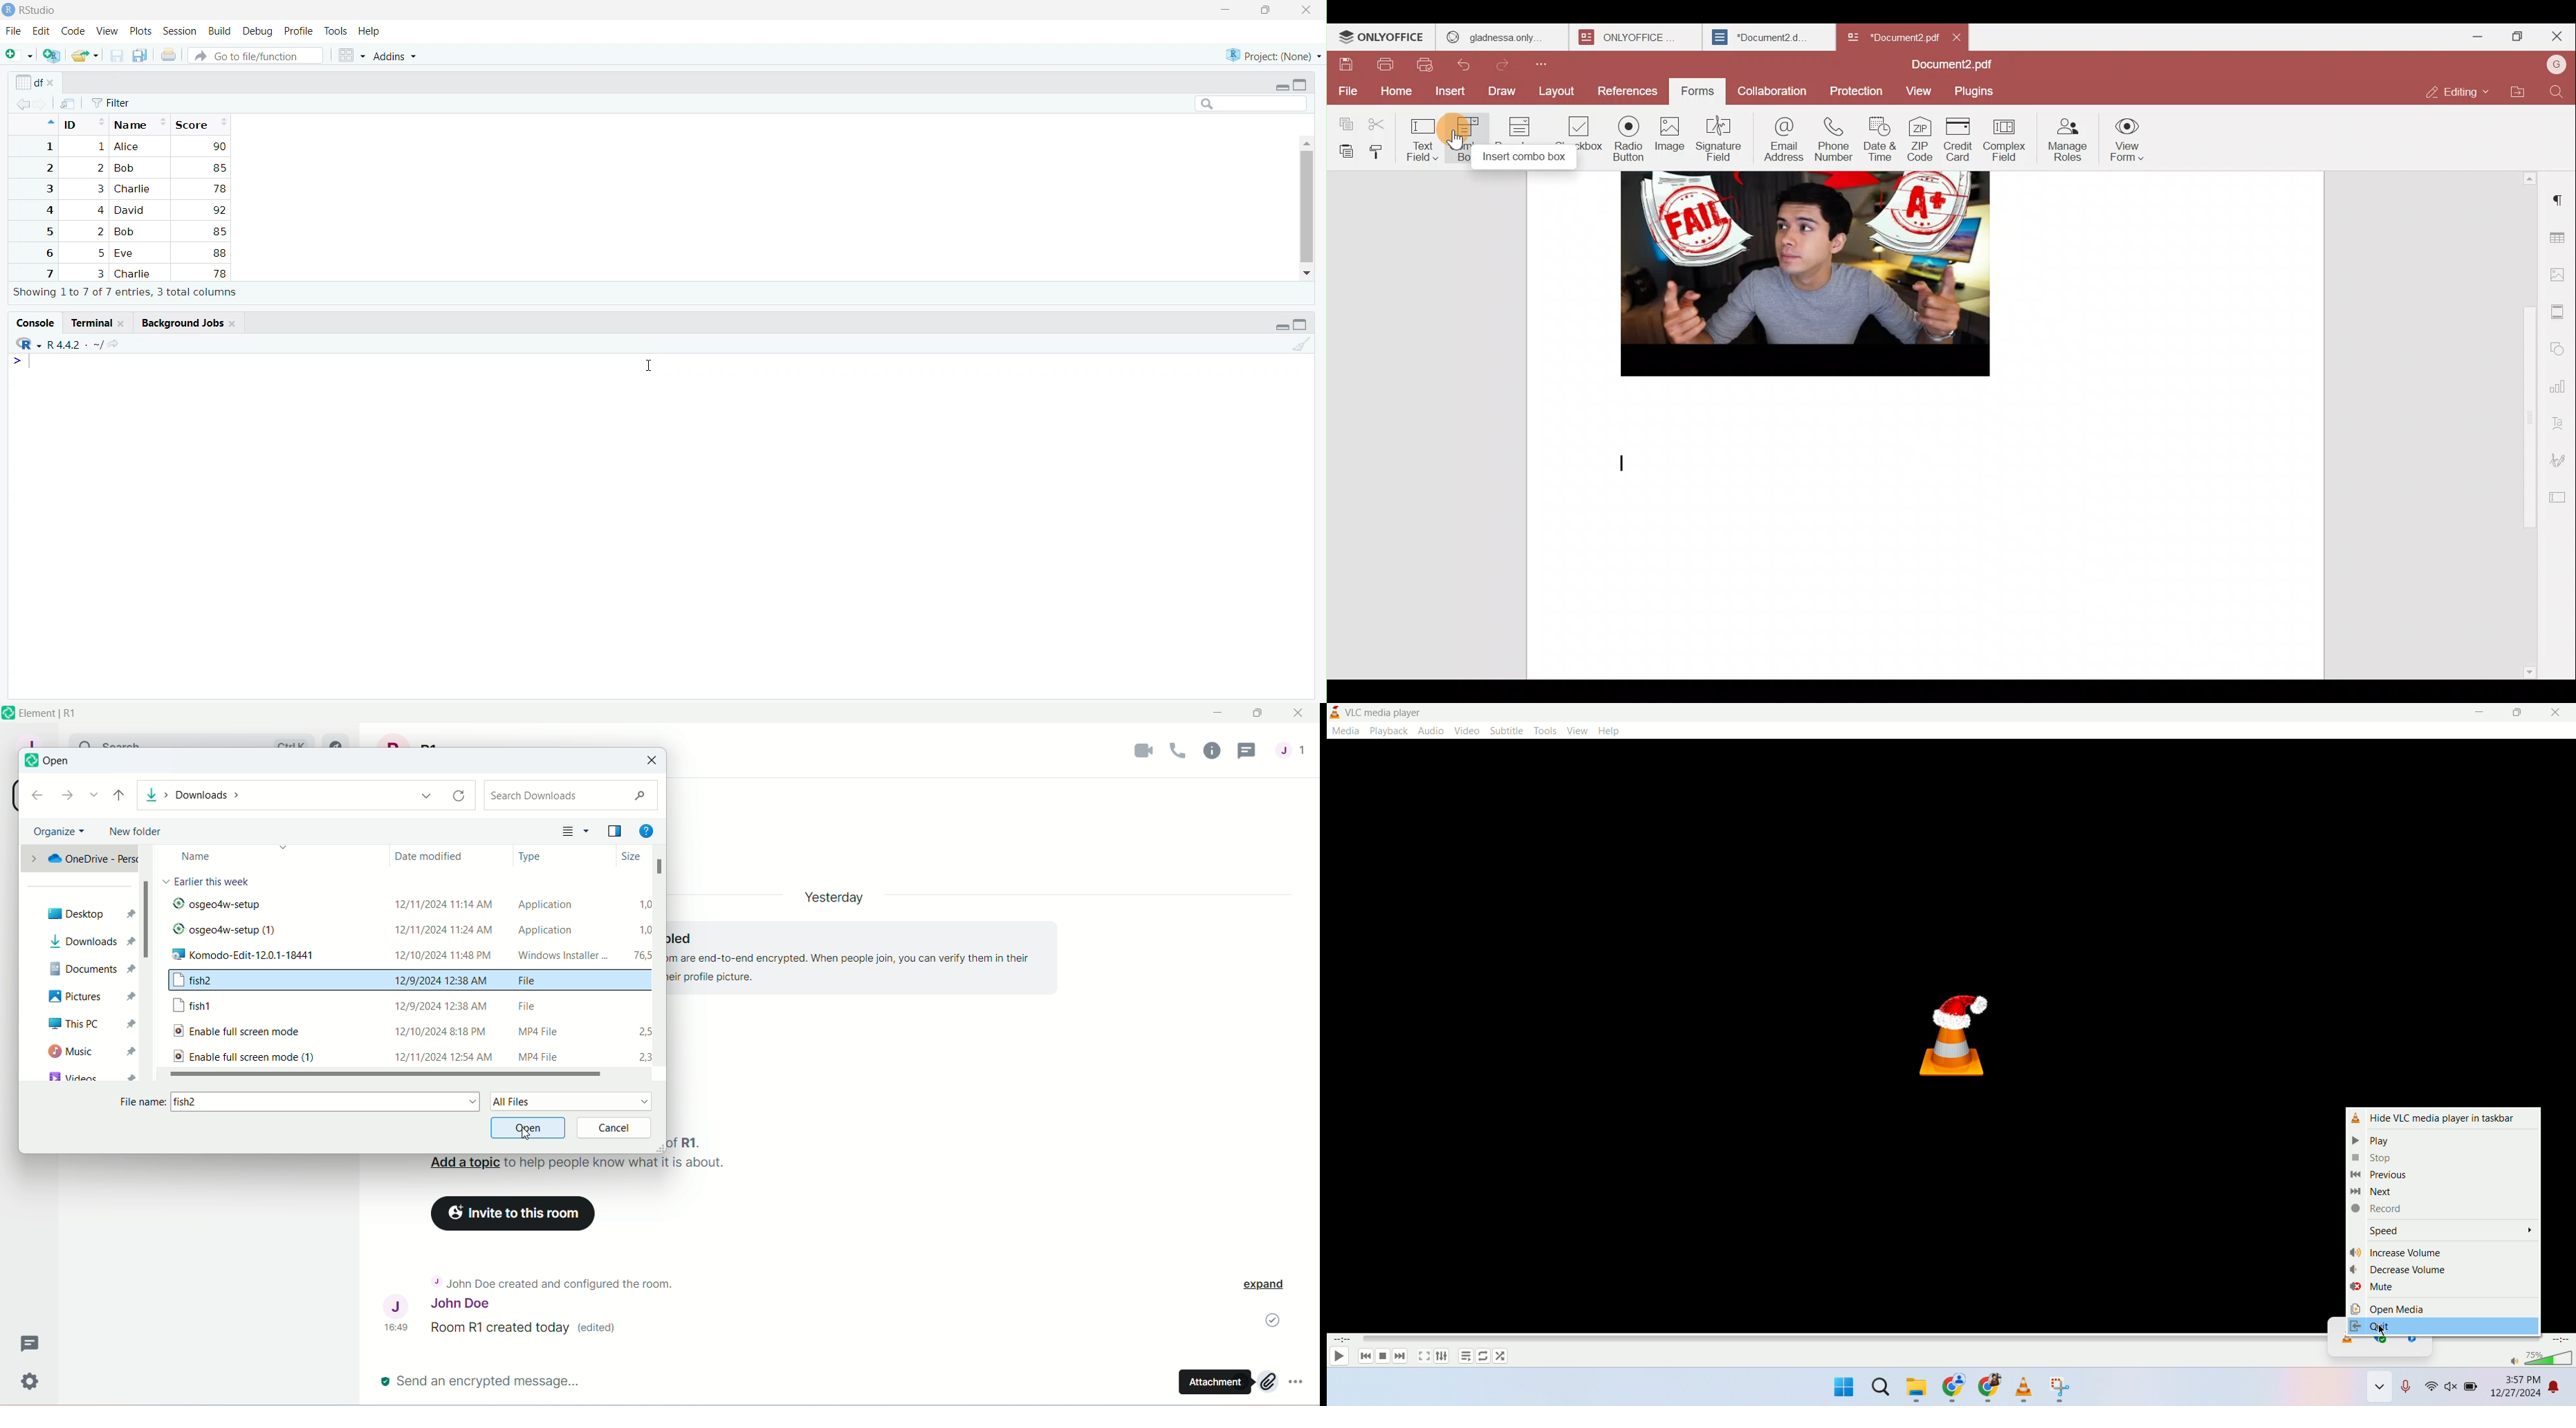 Image resolution: width=2576 pixels, height=1428 pixels. What do you see at coordinates (48, 232) in the screenshot?
I see `5` at bounding box center [48, 232].